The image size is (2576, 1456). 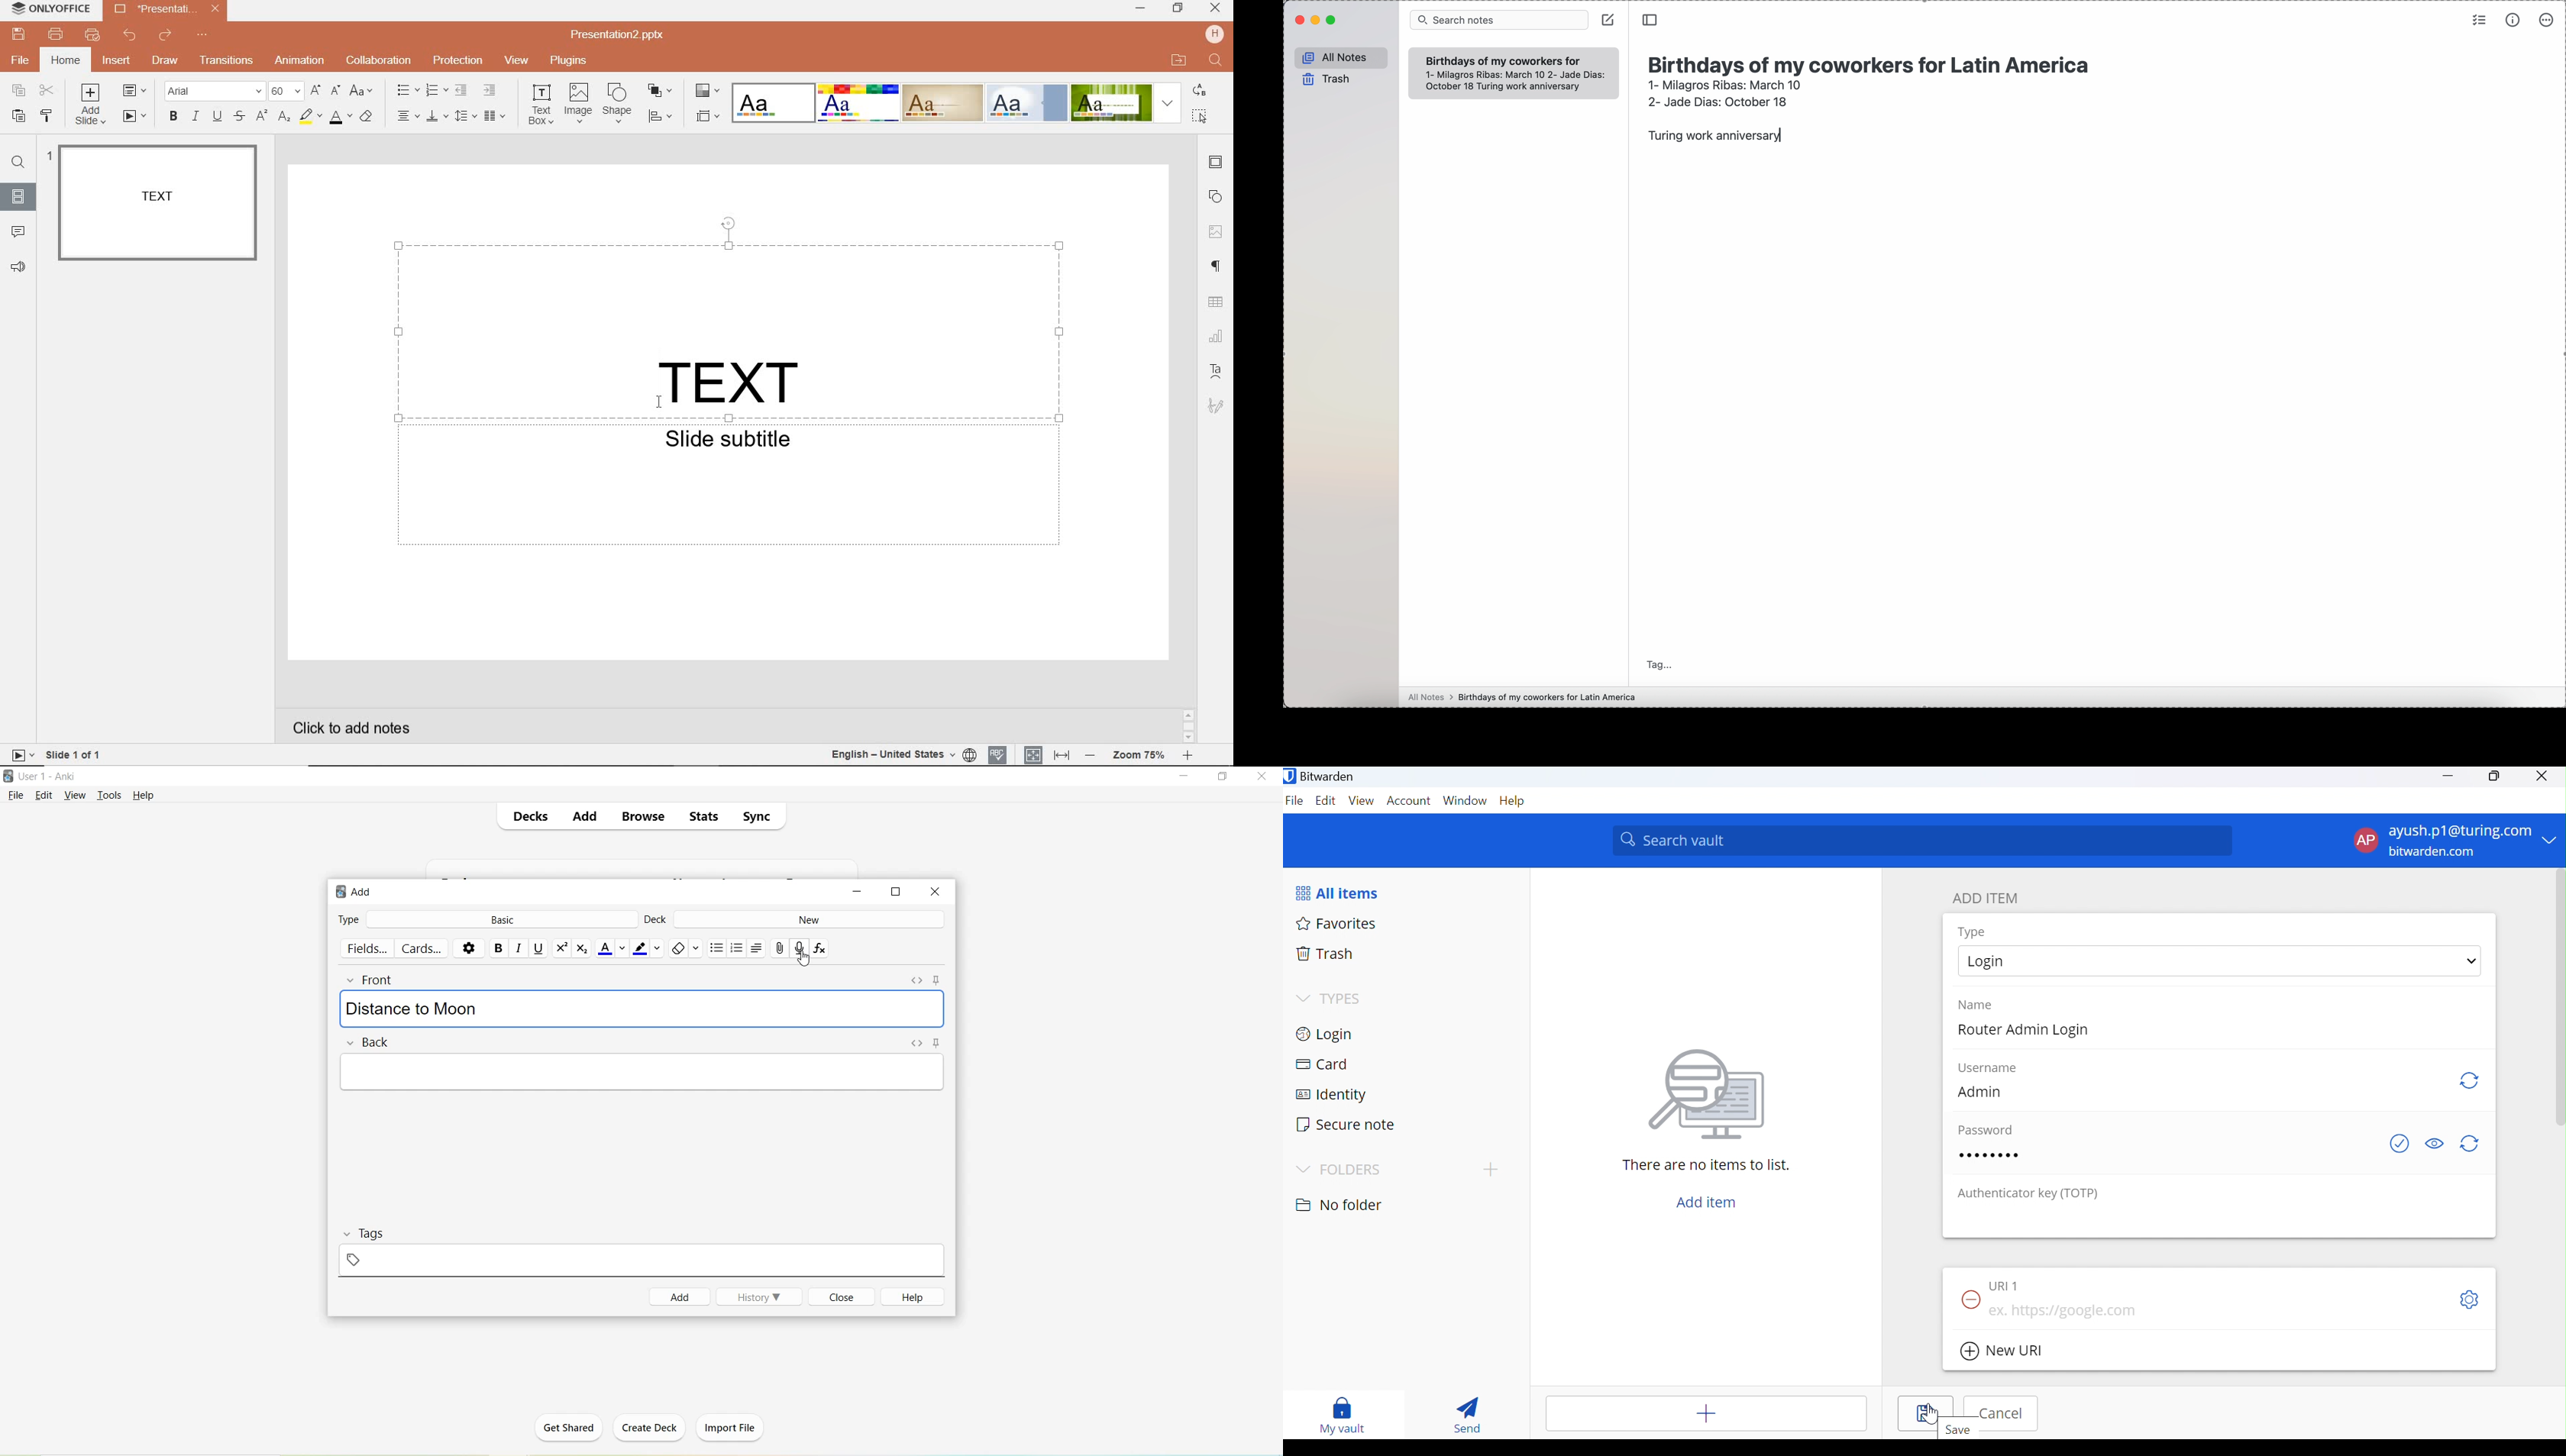 What do you see at coordinates (380, 980) in the screenshot?
I see `Front` at bounding box center [380, 980].